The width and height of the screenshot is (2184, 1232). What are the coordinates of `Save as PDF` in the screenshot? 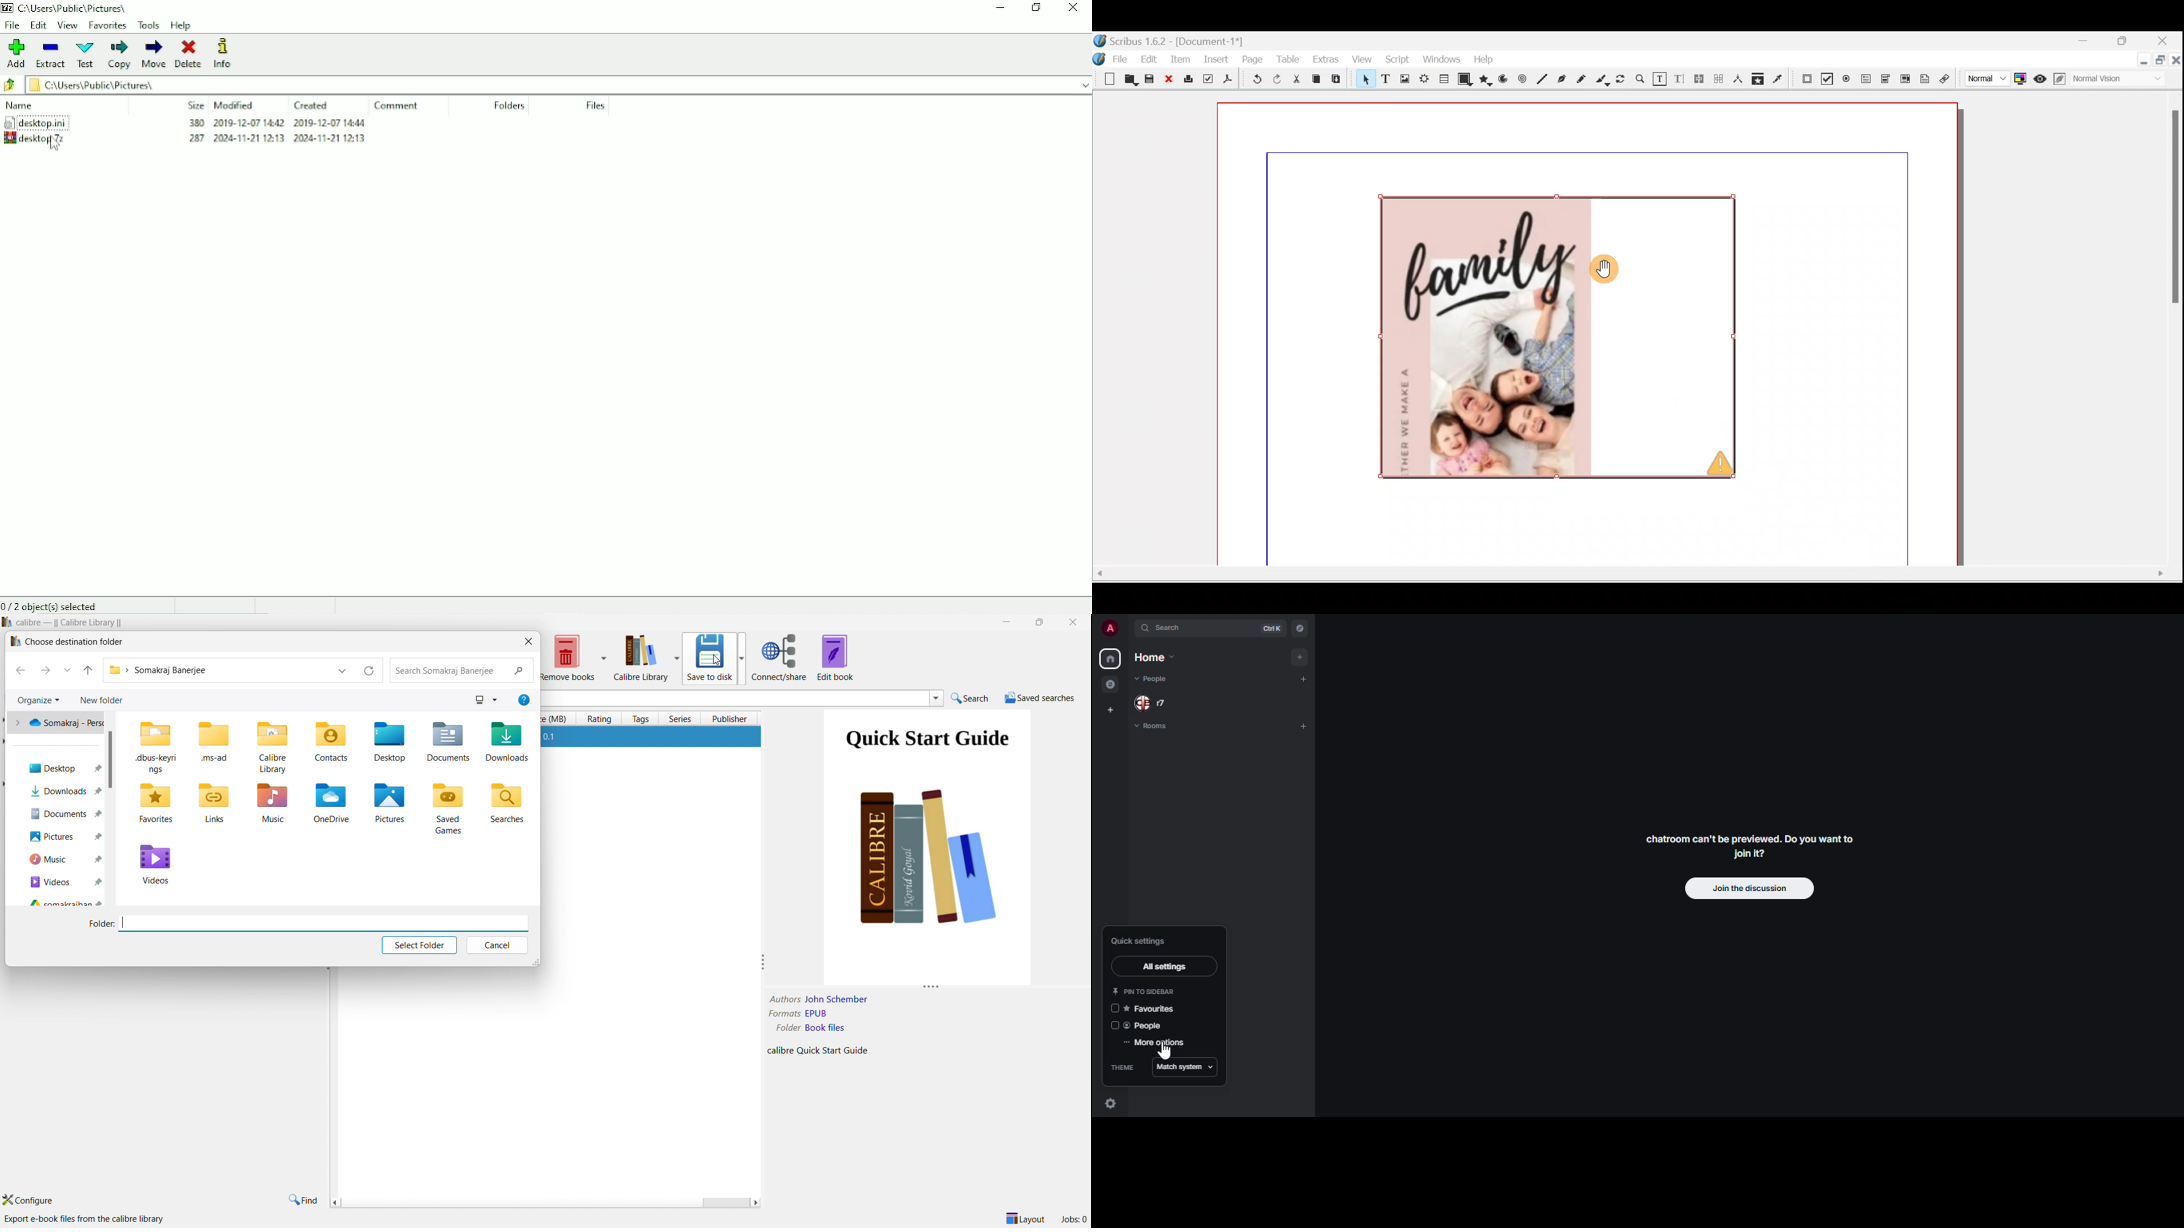 It's located at (1226, 81).